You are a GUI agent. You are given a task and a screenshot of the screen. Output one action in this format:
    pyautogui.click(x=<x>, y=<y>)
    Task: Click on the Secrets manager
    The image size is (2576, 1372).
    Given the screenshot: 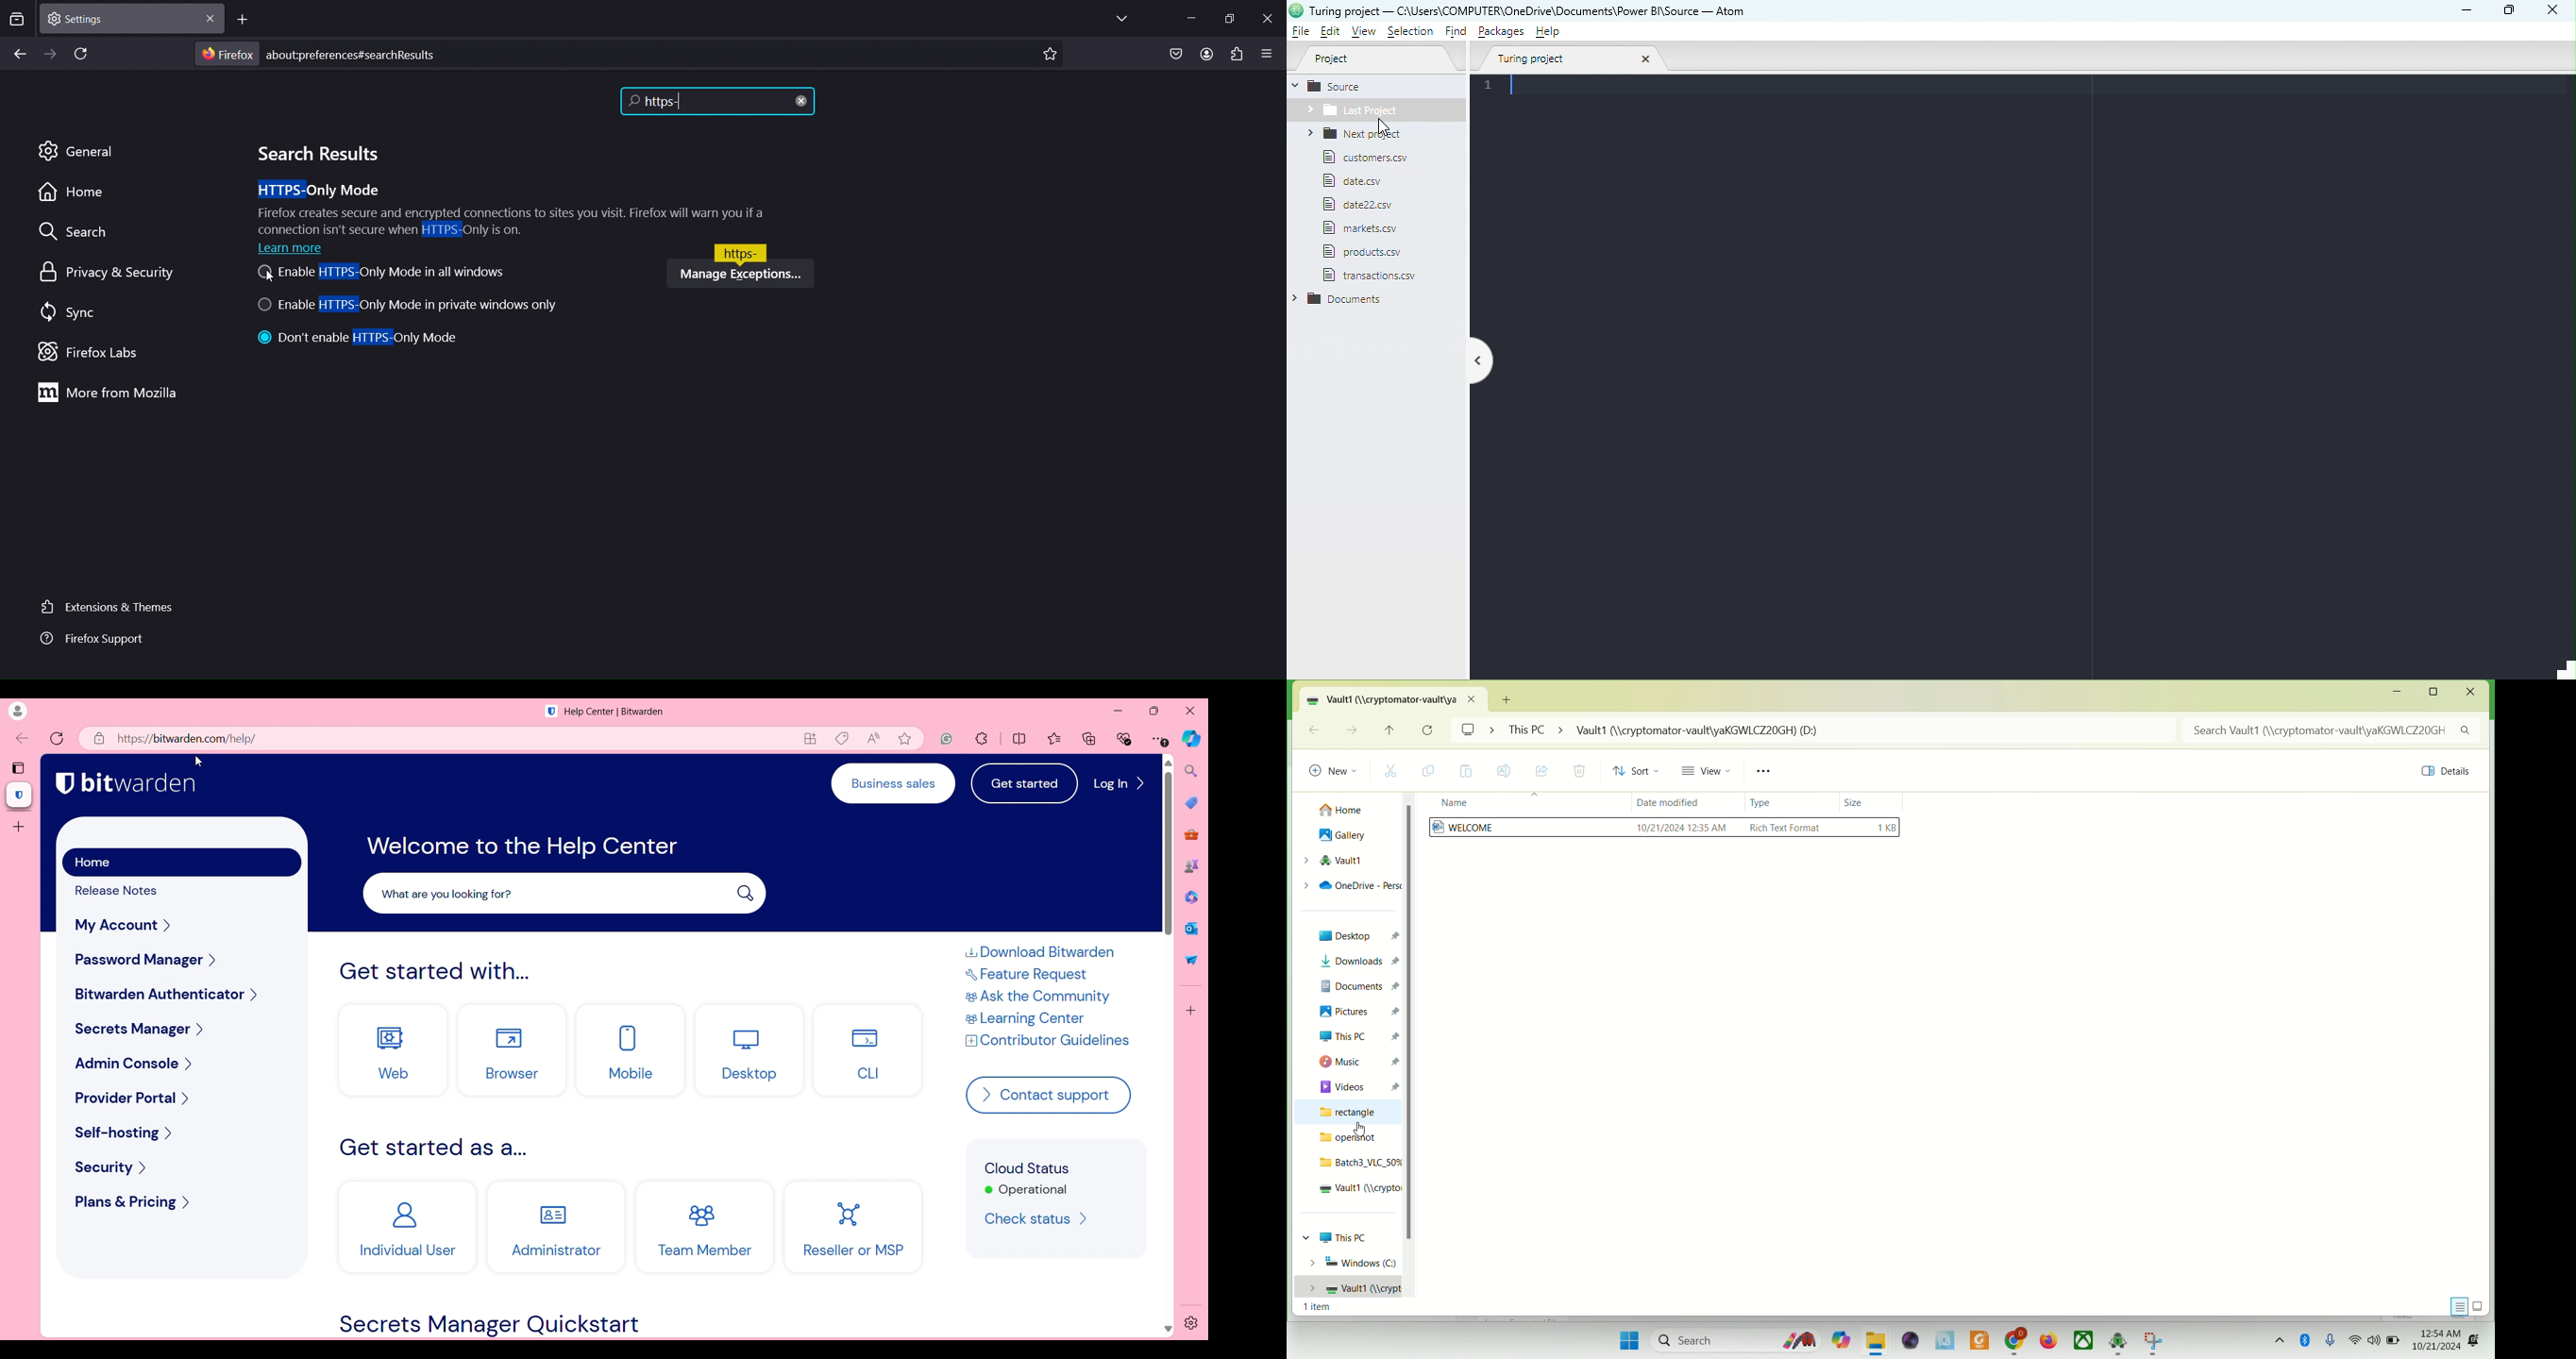 What is the action you would take?
    pyautogui.click(x=181, y=1029)
    